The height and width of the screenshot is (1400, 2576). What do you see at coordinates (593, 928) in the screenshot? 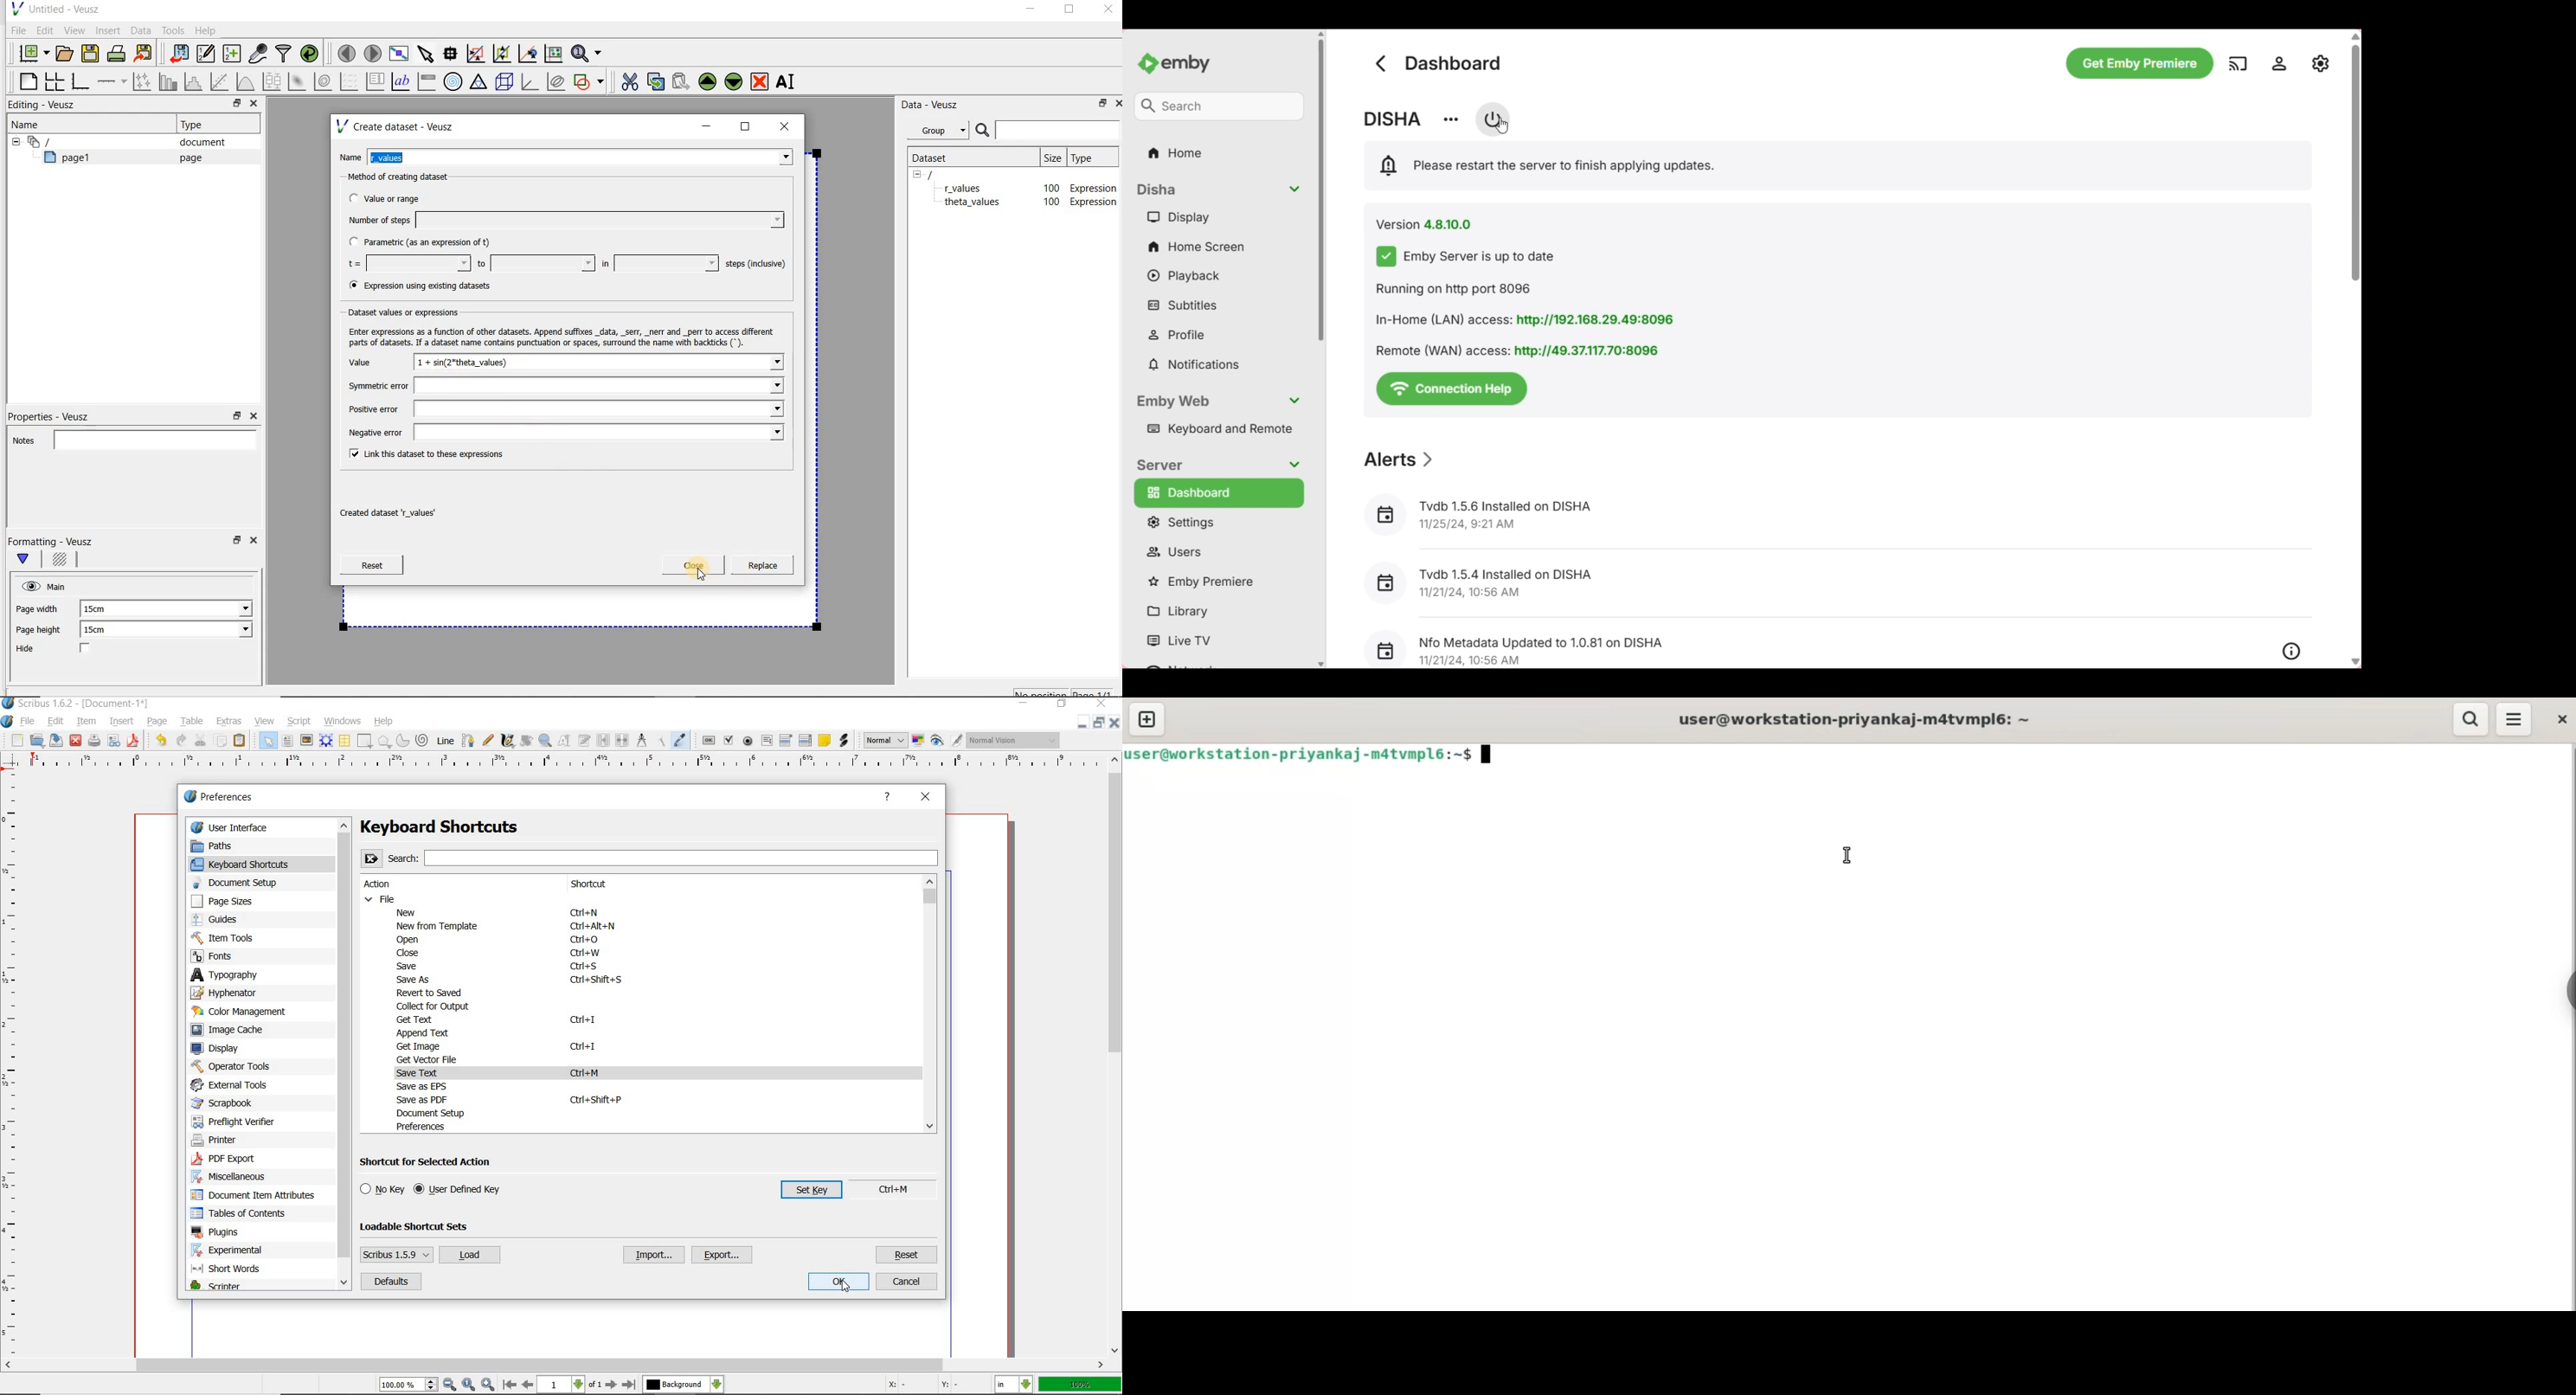
I see `Ctrl + Alt + N` at bounding box center [593, 928].